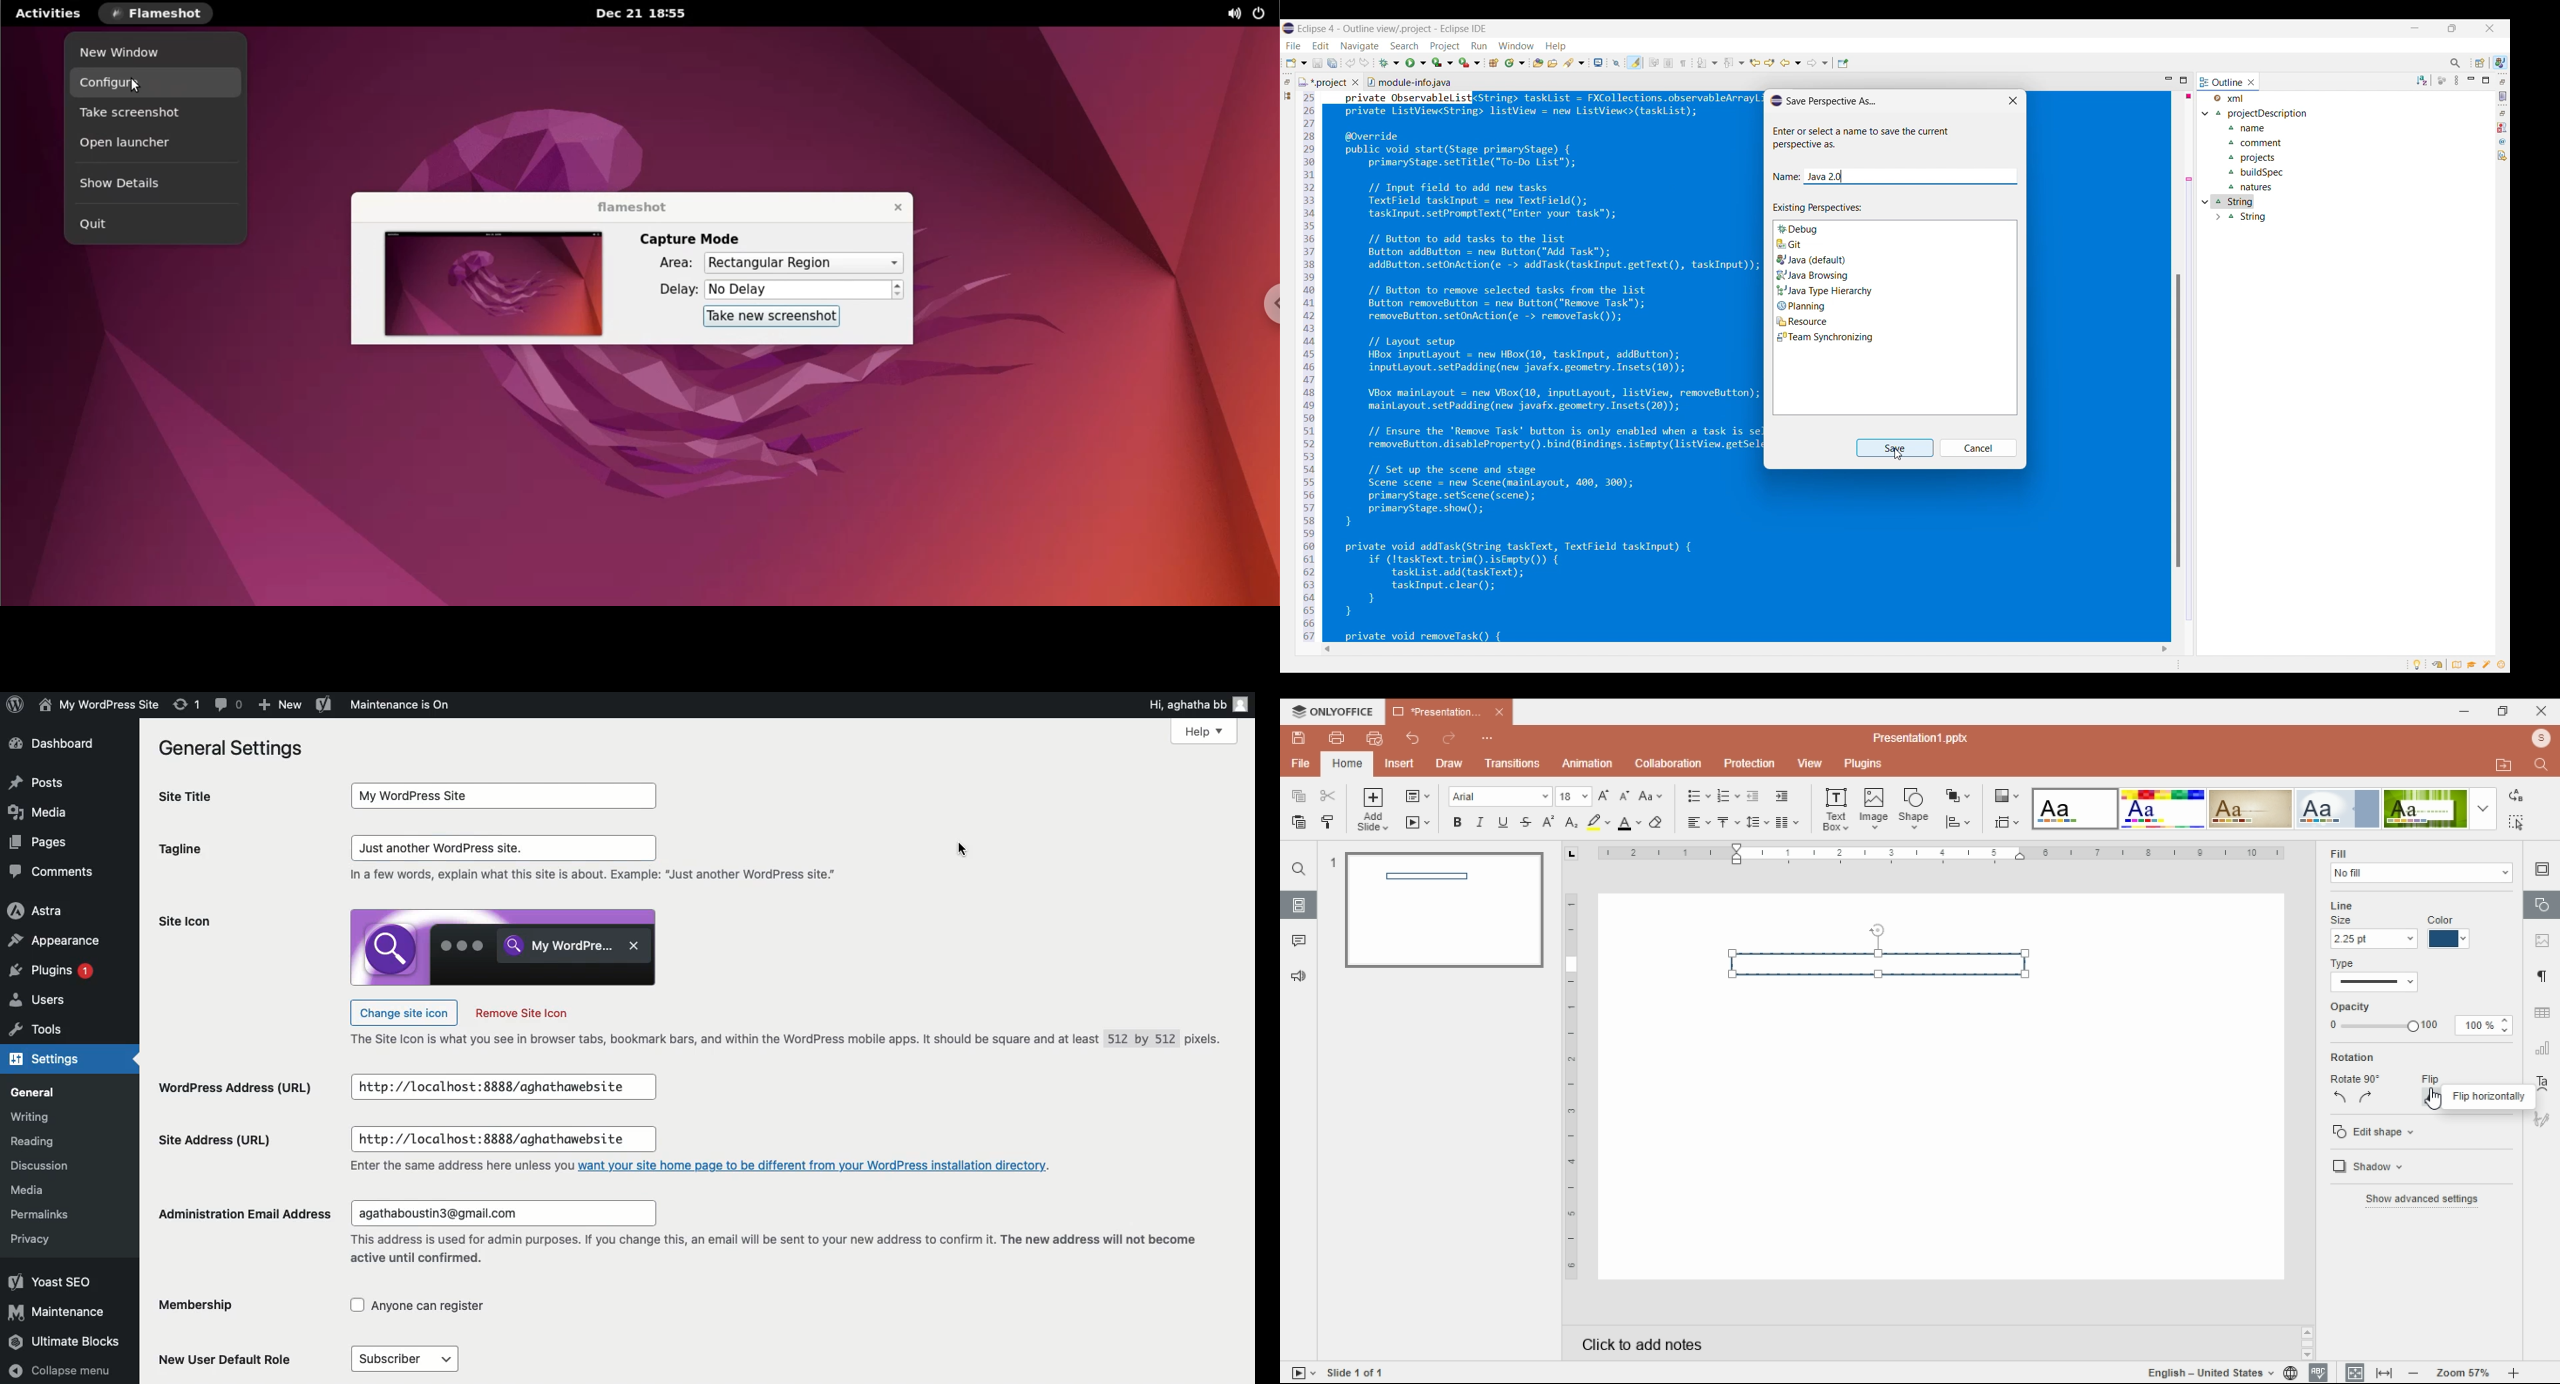 The image size is (2576, 1400). What do you see at coordinates (1571, 823) in the screenshot?
I see `subscript` at bounding box center [1571, 823].